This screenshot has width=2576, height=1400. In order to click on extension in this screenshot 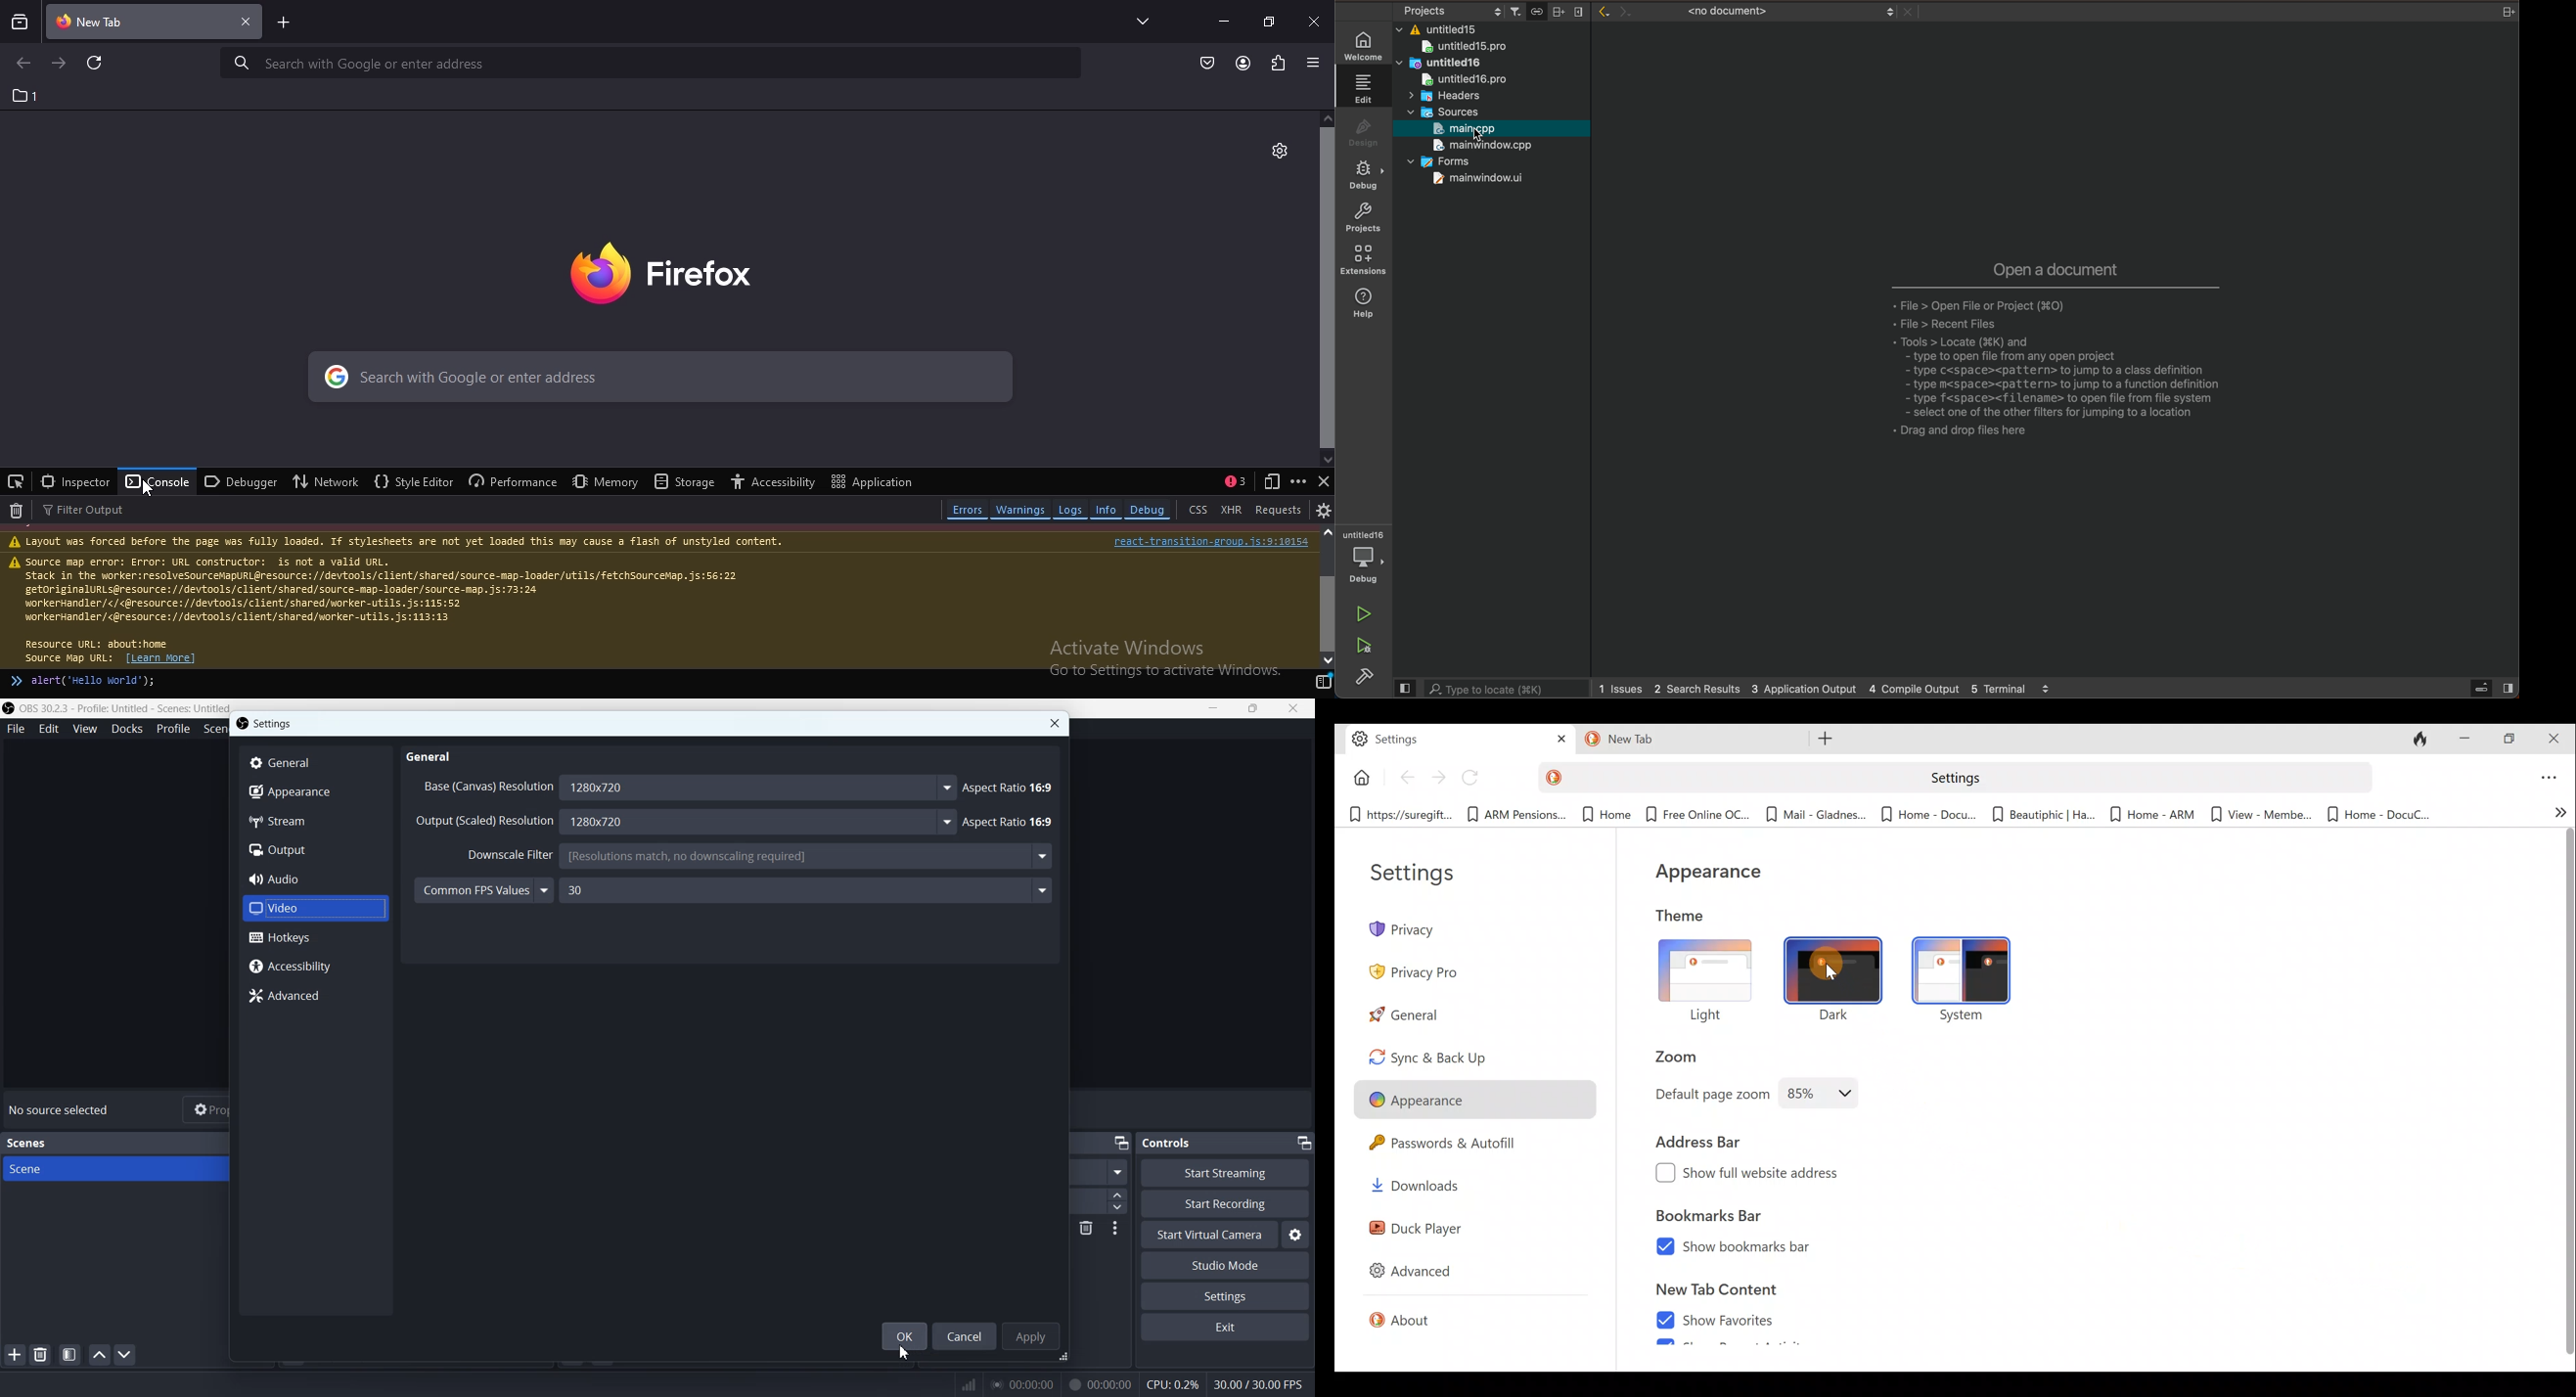, I will do `click(1279, 64)`.